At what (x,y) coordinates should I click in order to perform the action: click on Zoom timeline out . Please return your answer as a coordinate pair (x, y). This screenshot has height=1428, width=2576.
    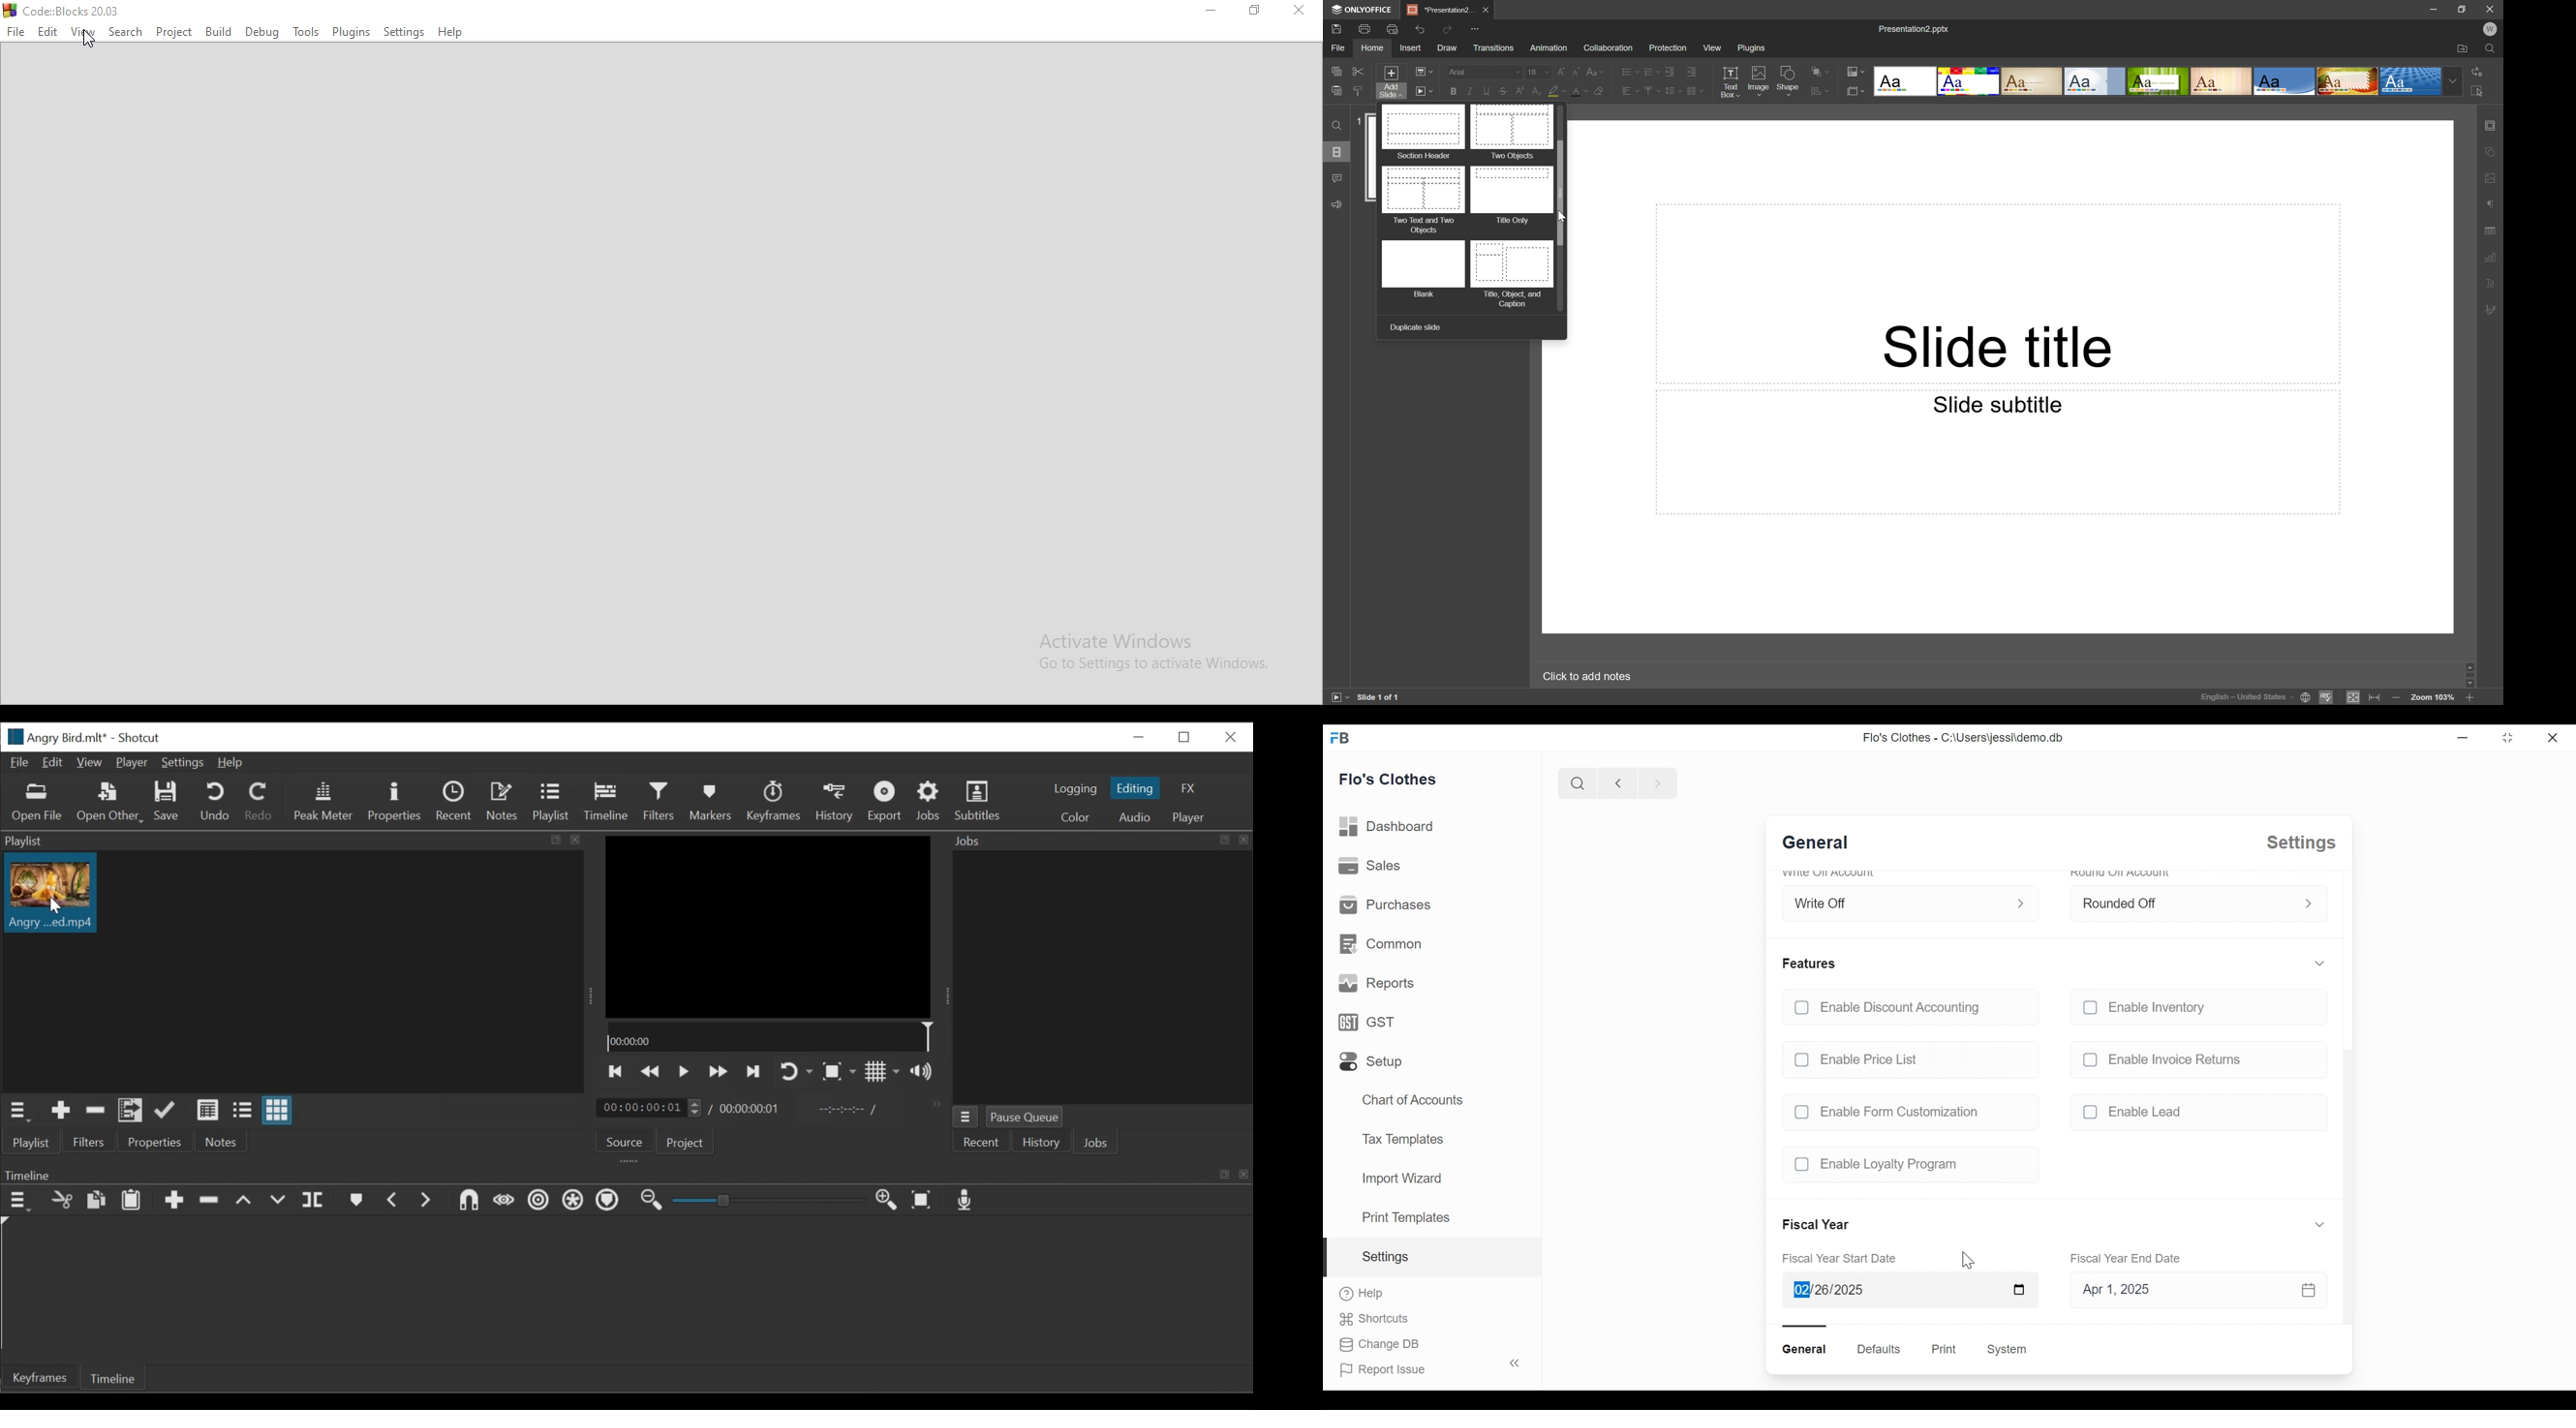
    Looking at the image, I should click on (656, 1200).